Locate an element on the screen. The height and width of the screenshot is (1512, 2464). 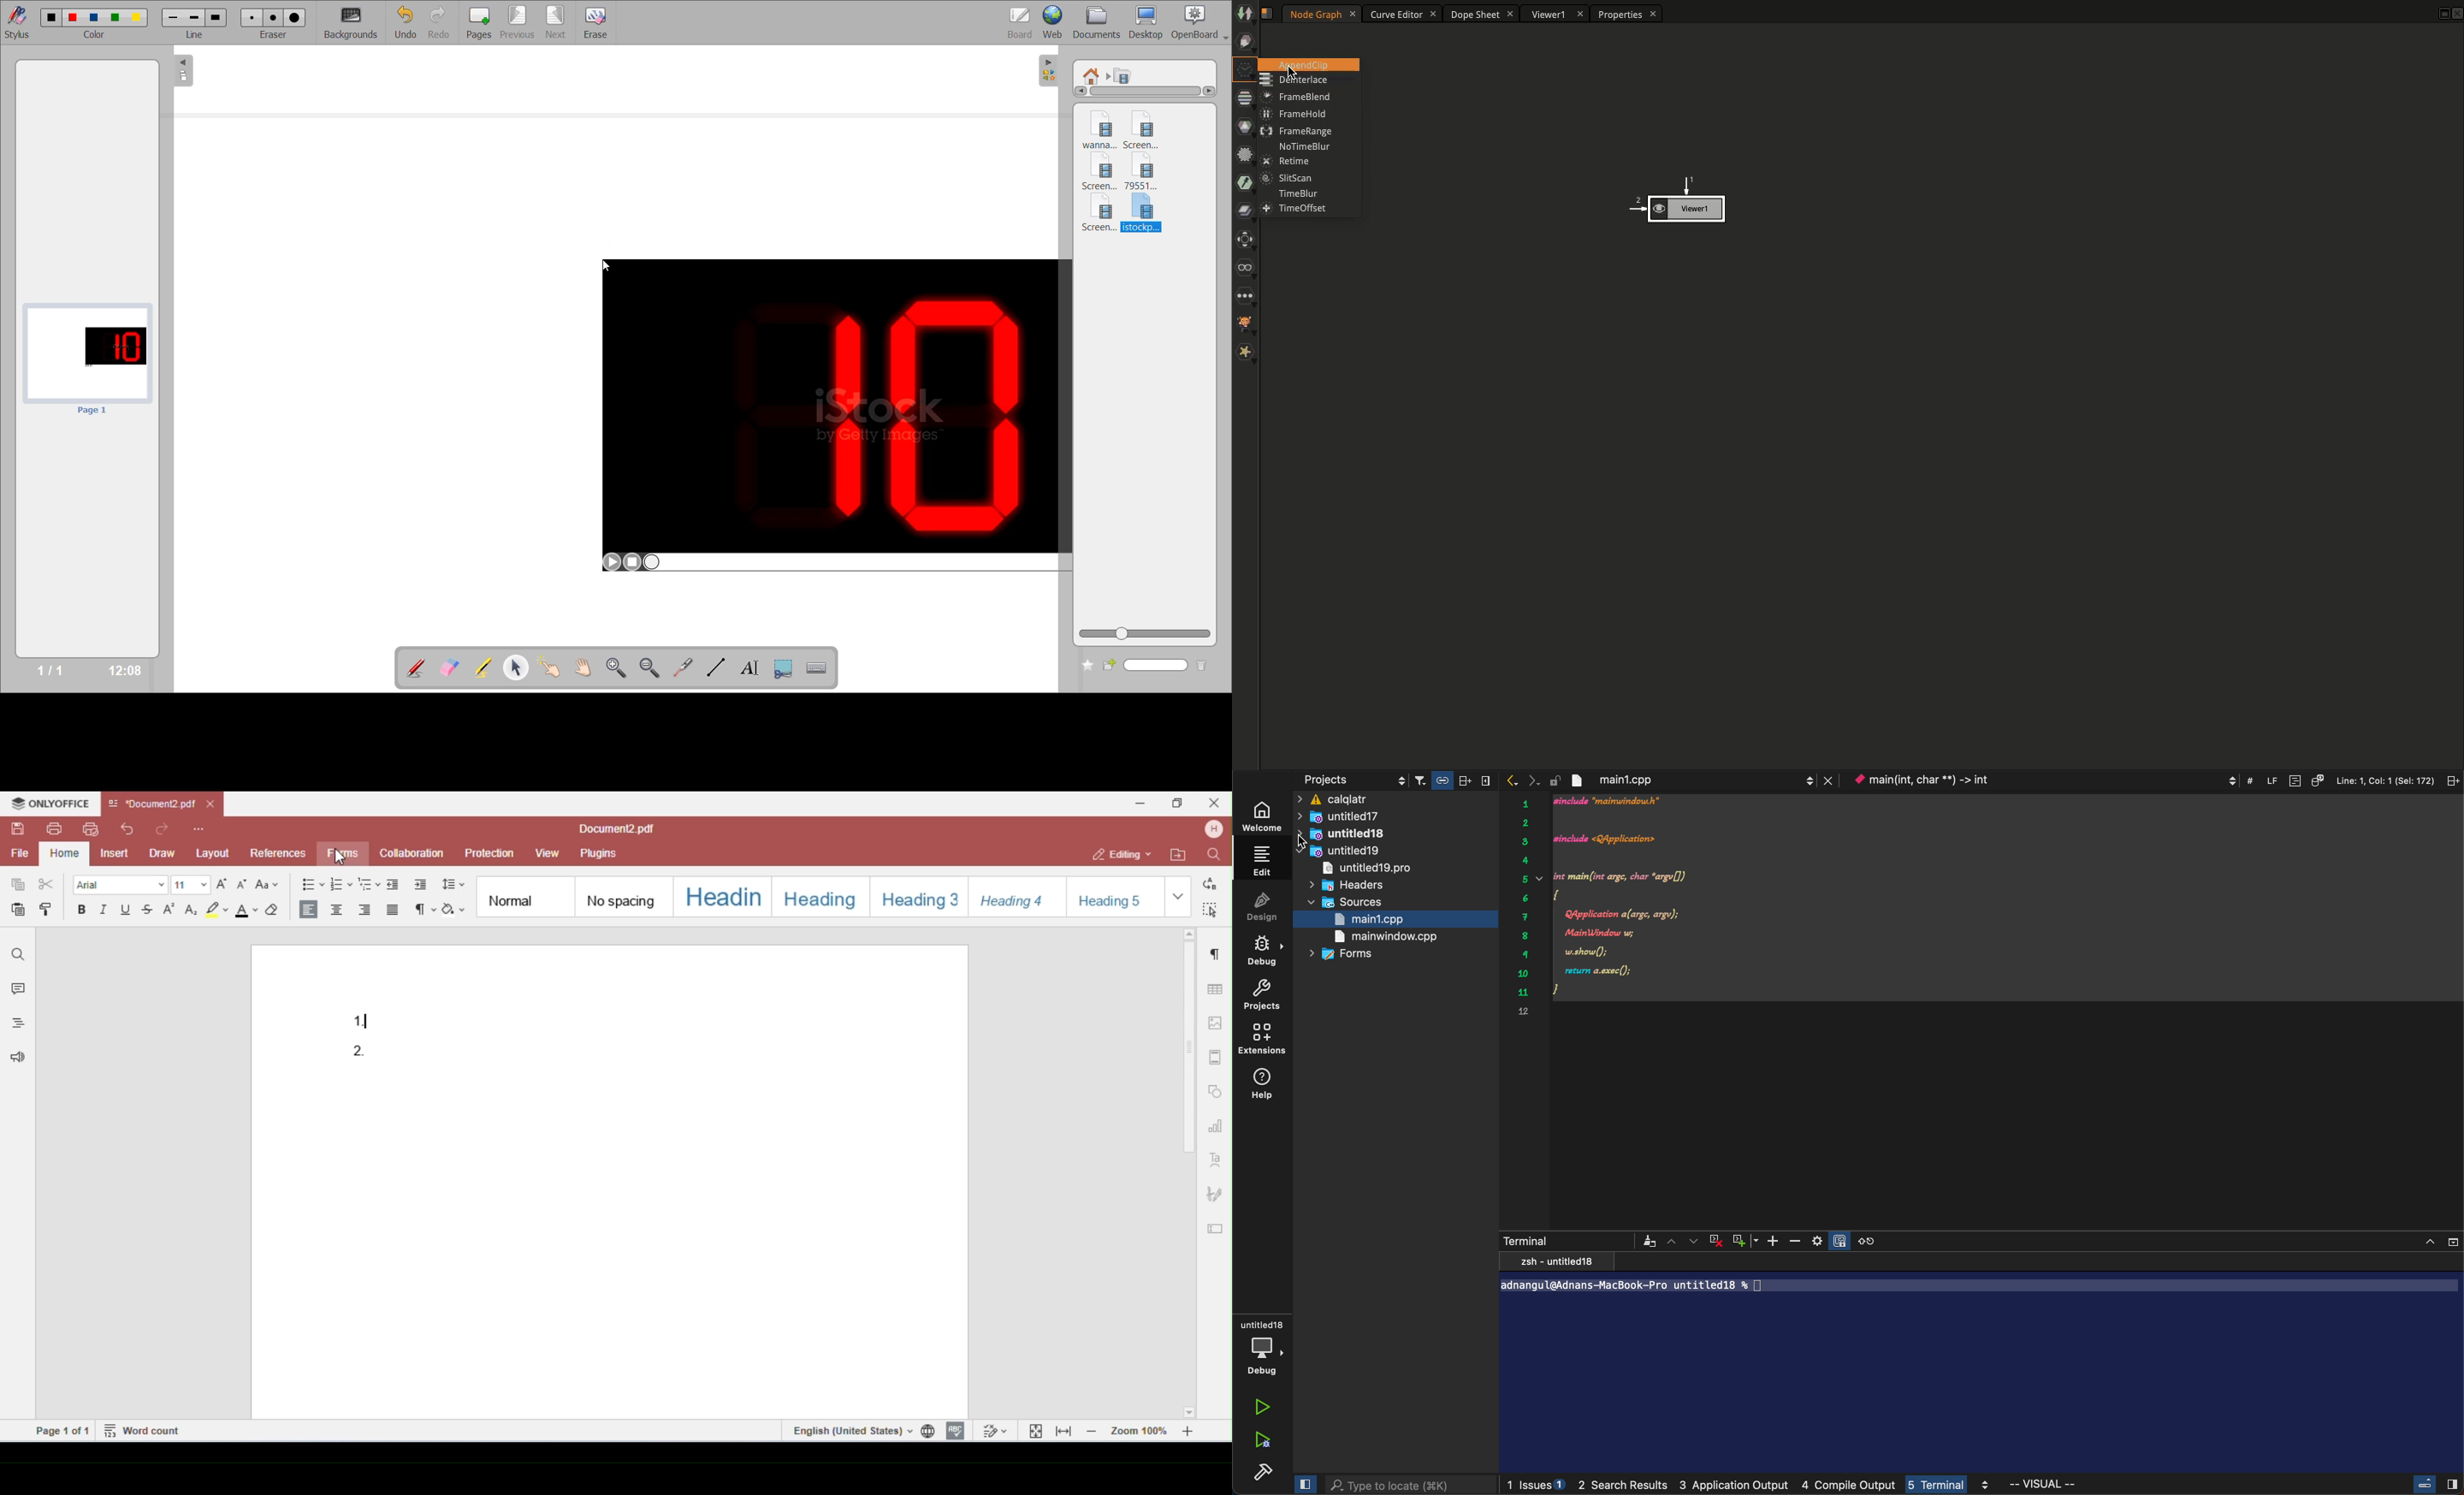
create new folder is located at coordinates (1084, 666).